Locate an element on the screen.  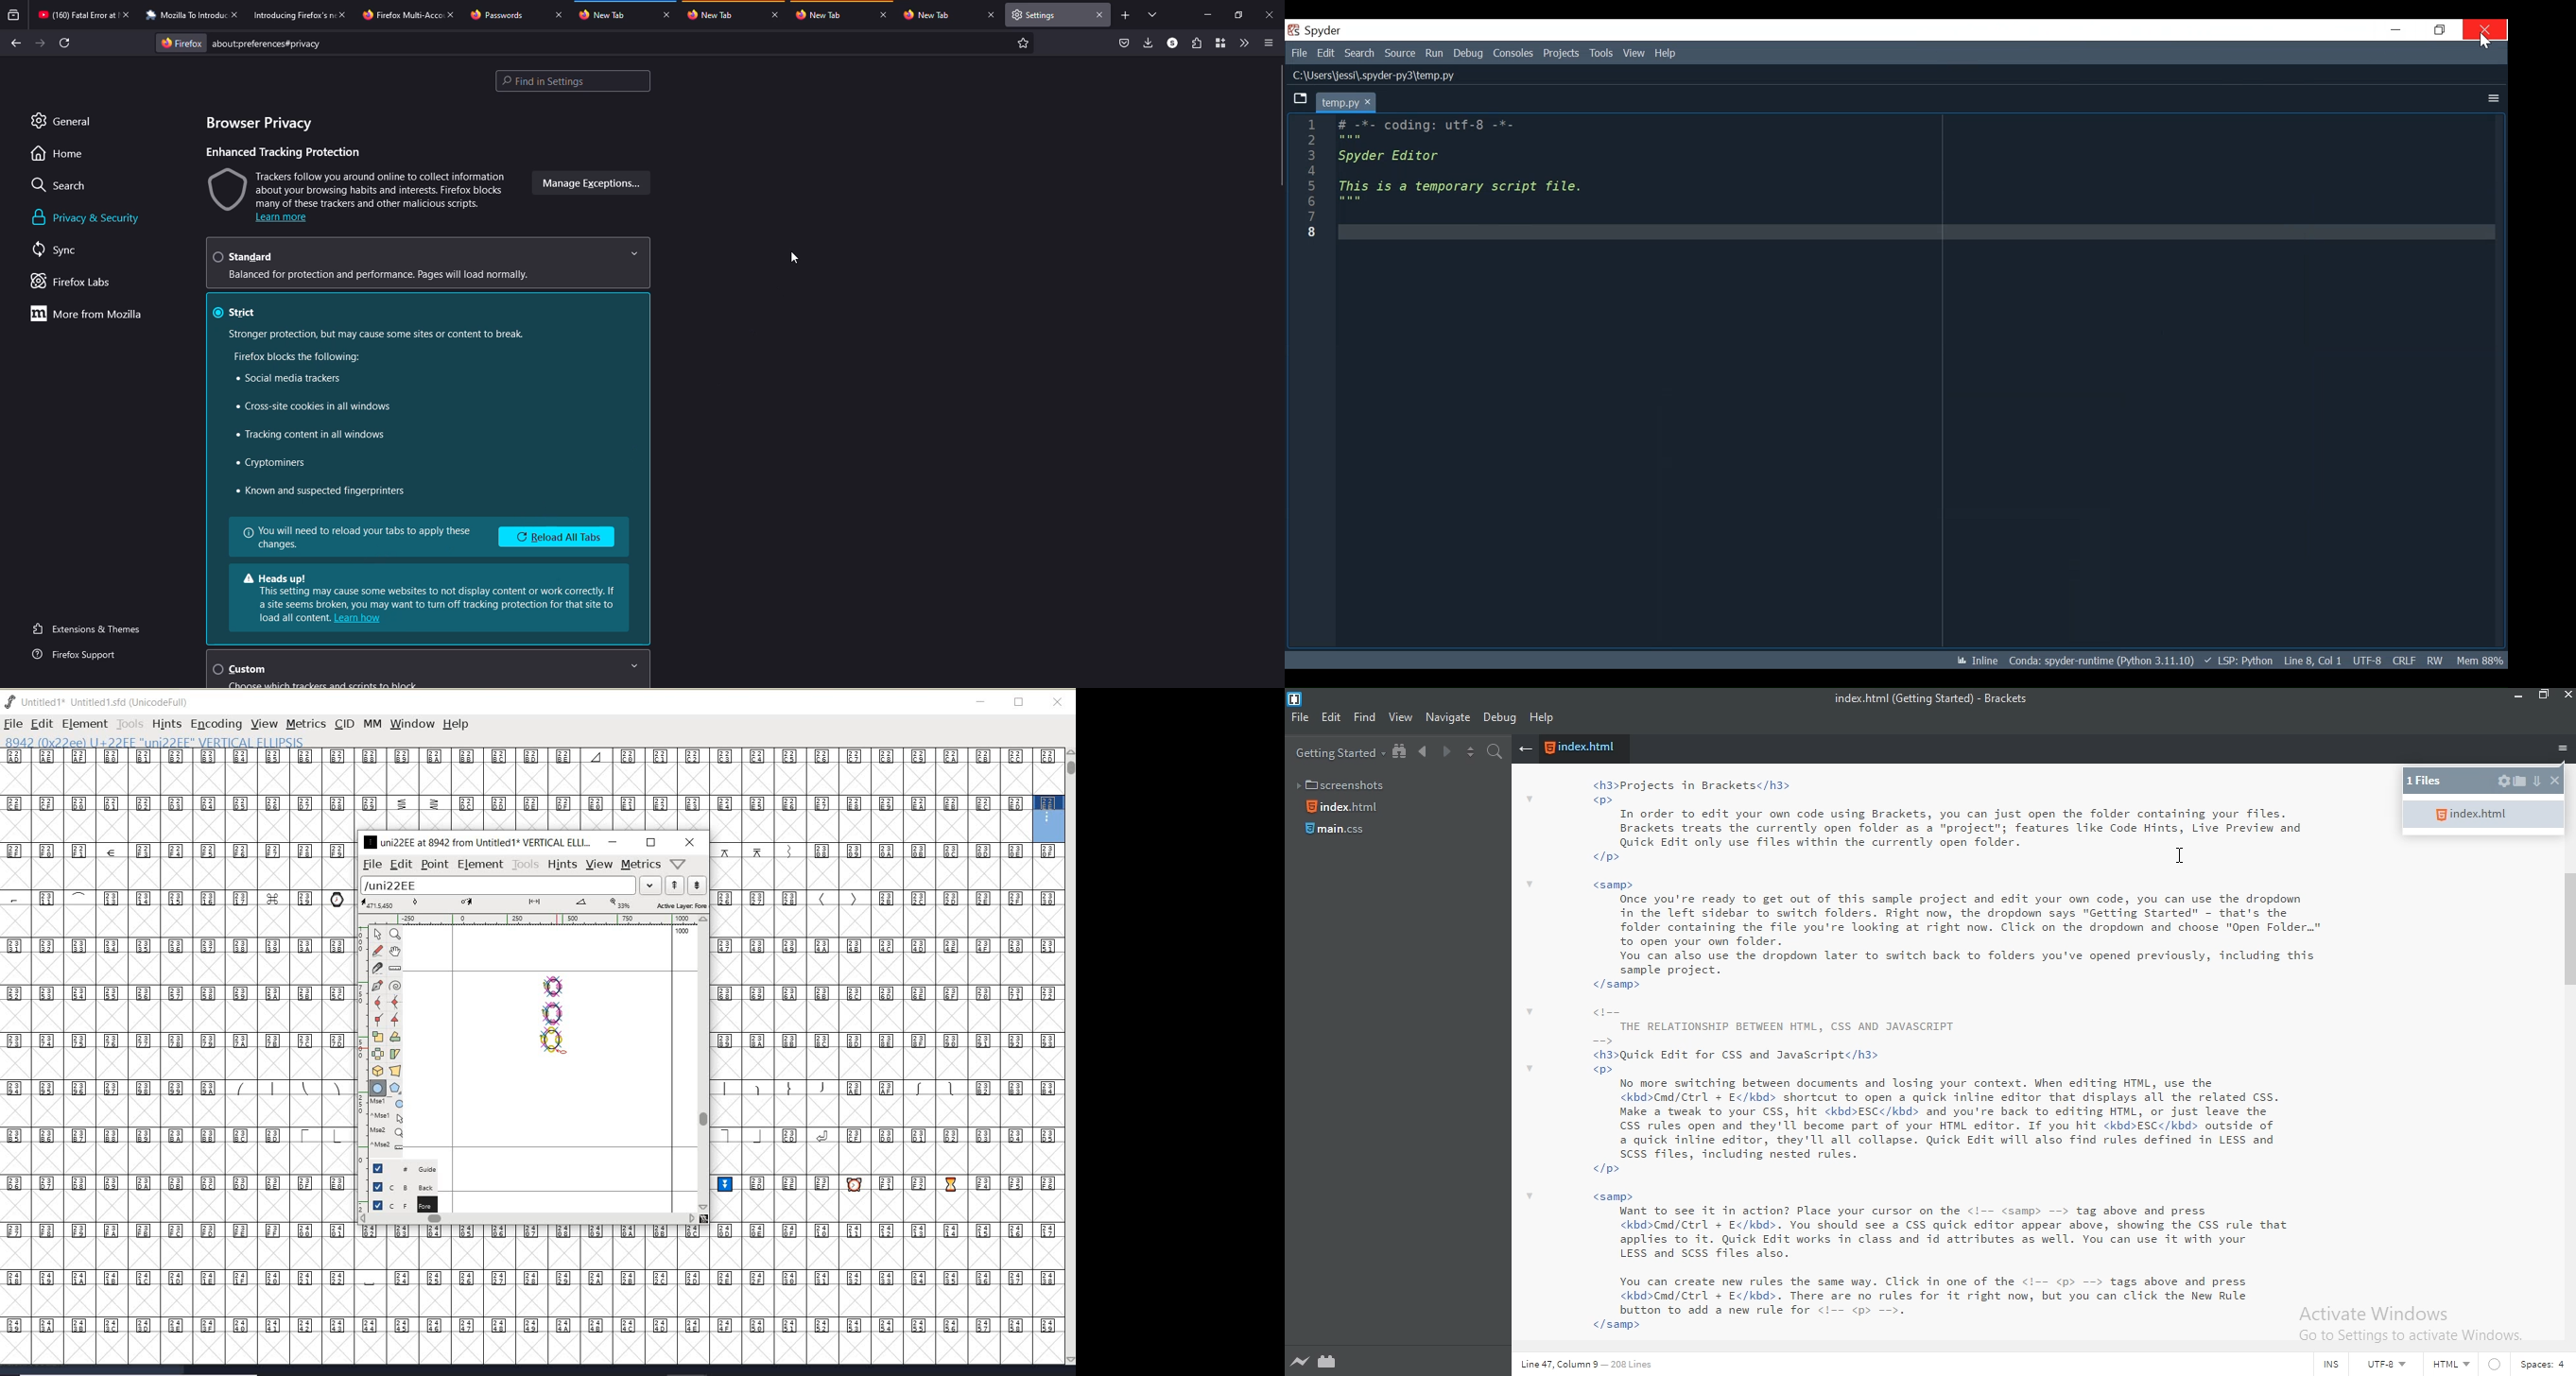
info is located at coordinates (359, 537).